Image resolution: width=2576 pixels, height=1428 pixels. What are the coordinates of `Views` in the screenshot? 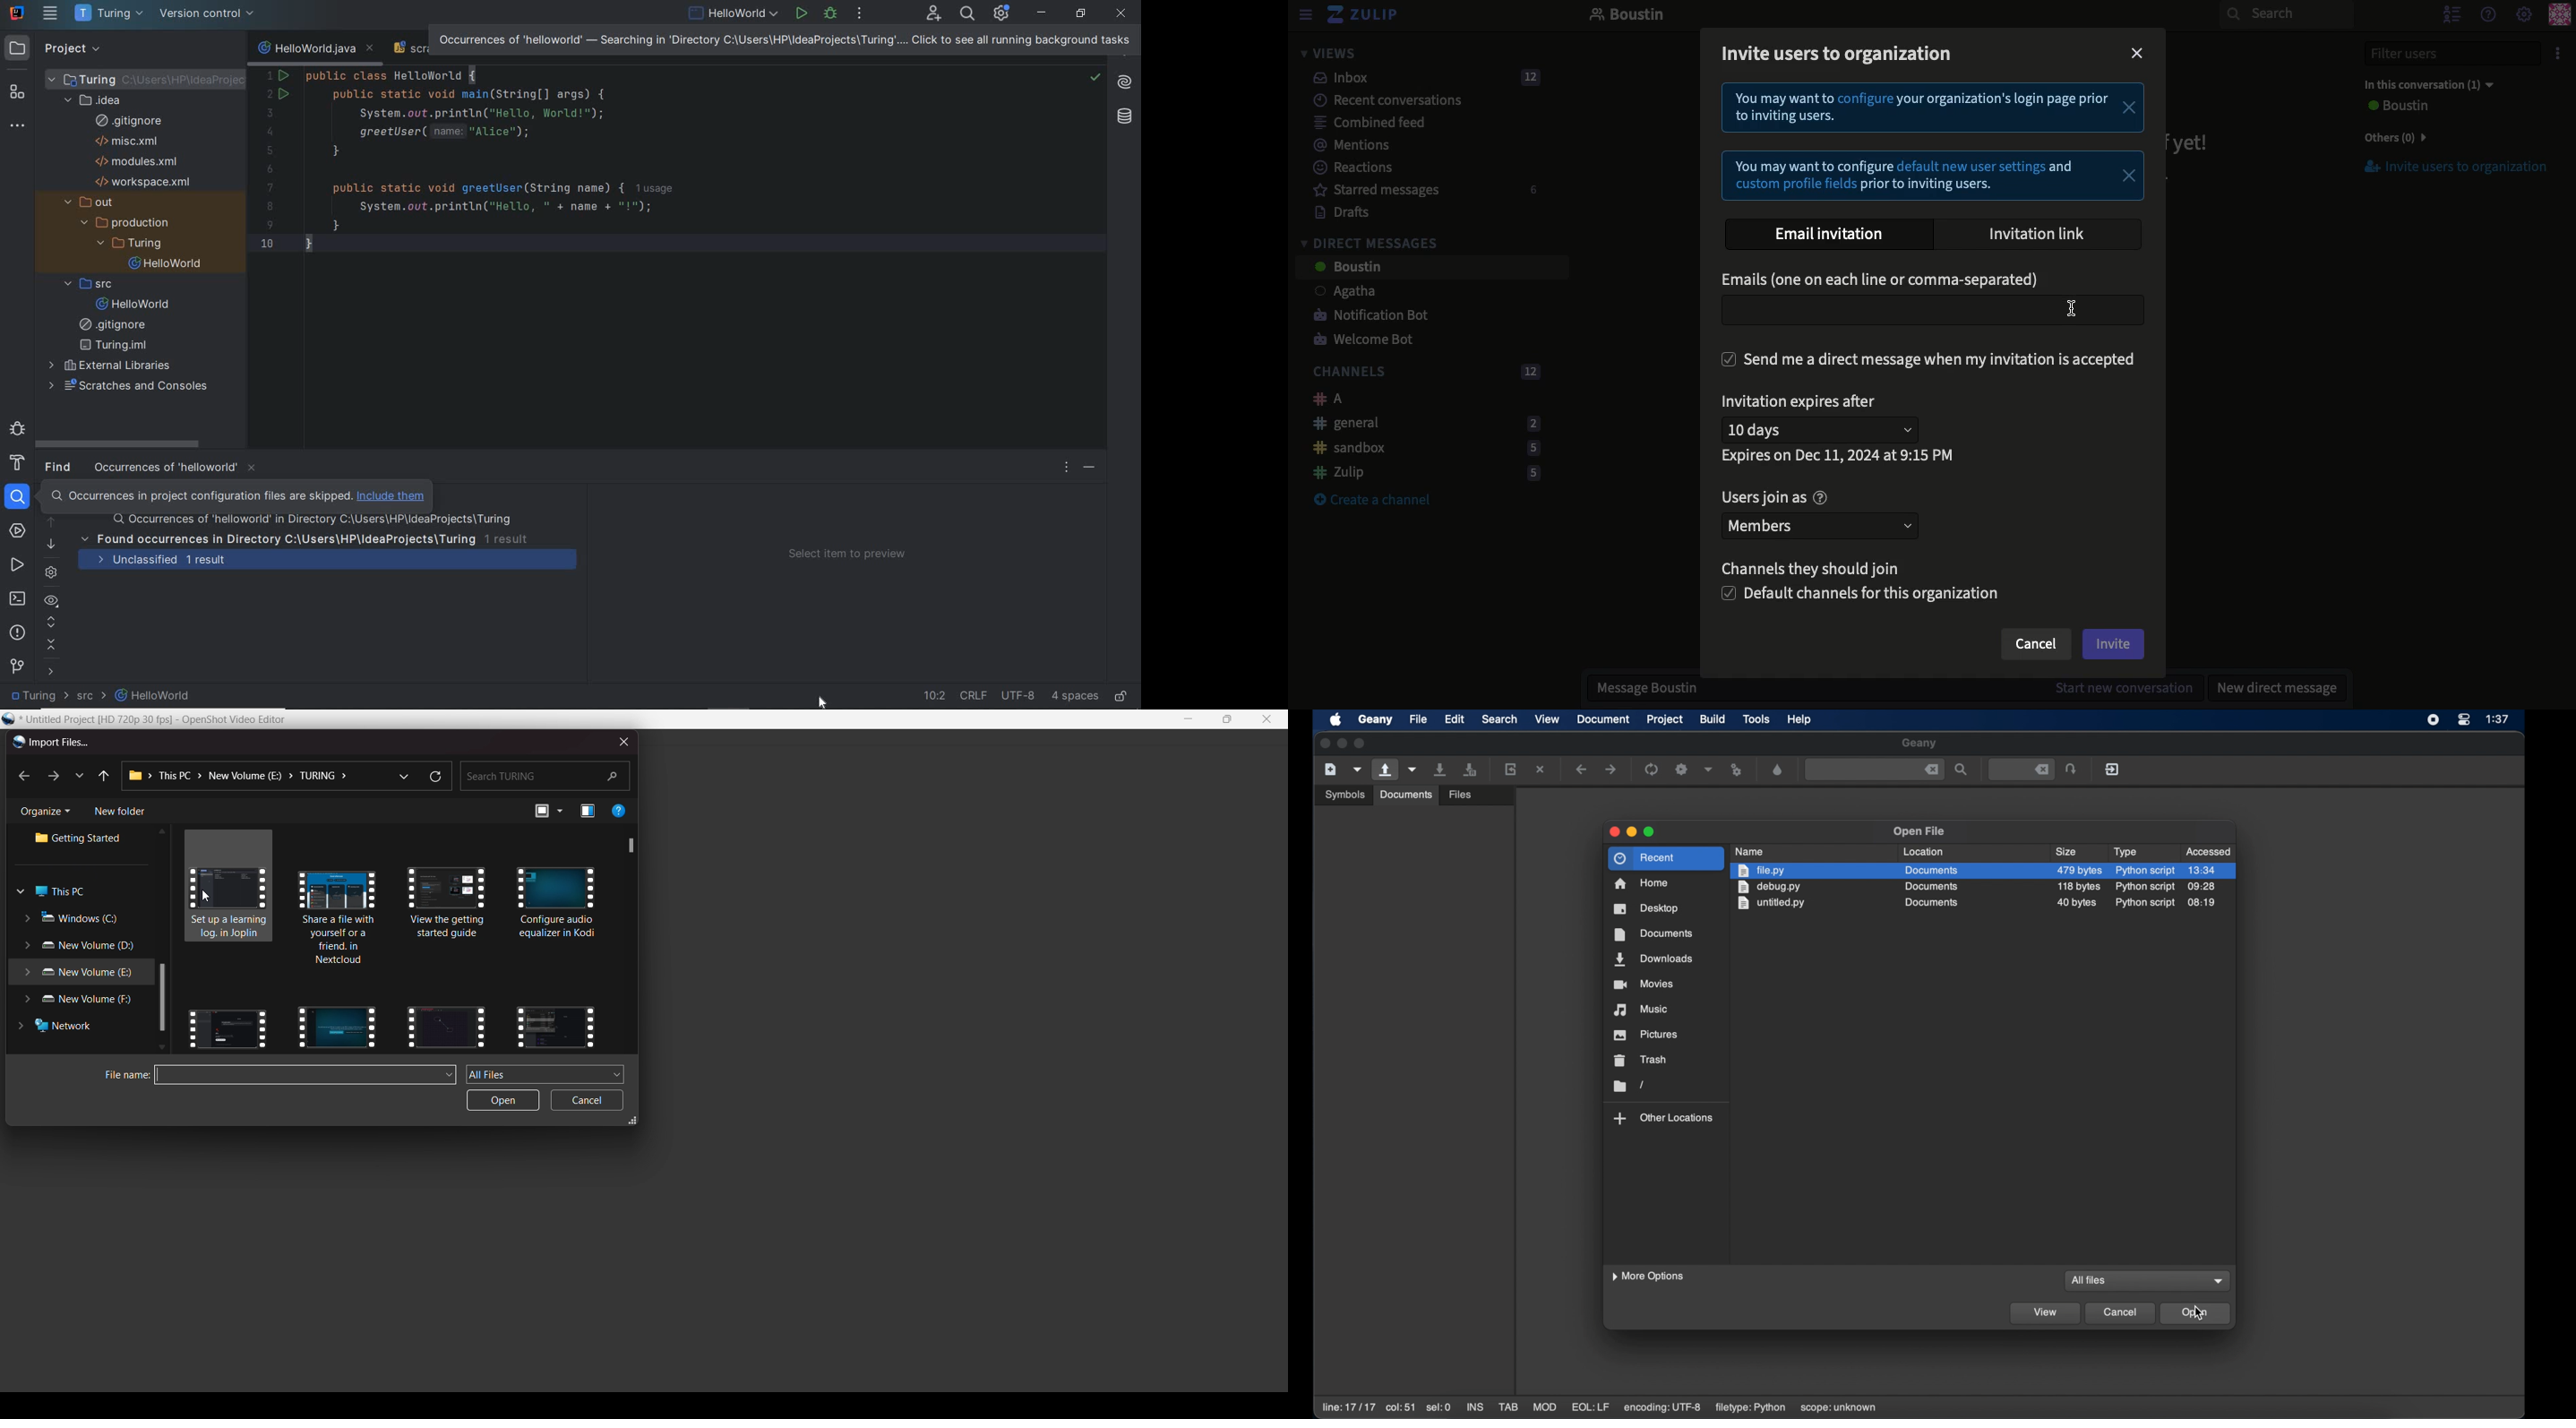 It's located at (1327, 53).